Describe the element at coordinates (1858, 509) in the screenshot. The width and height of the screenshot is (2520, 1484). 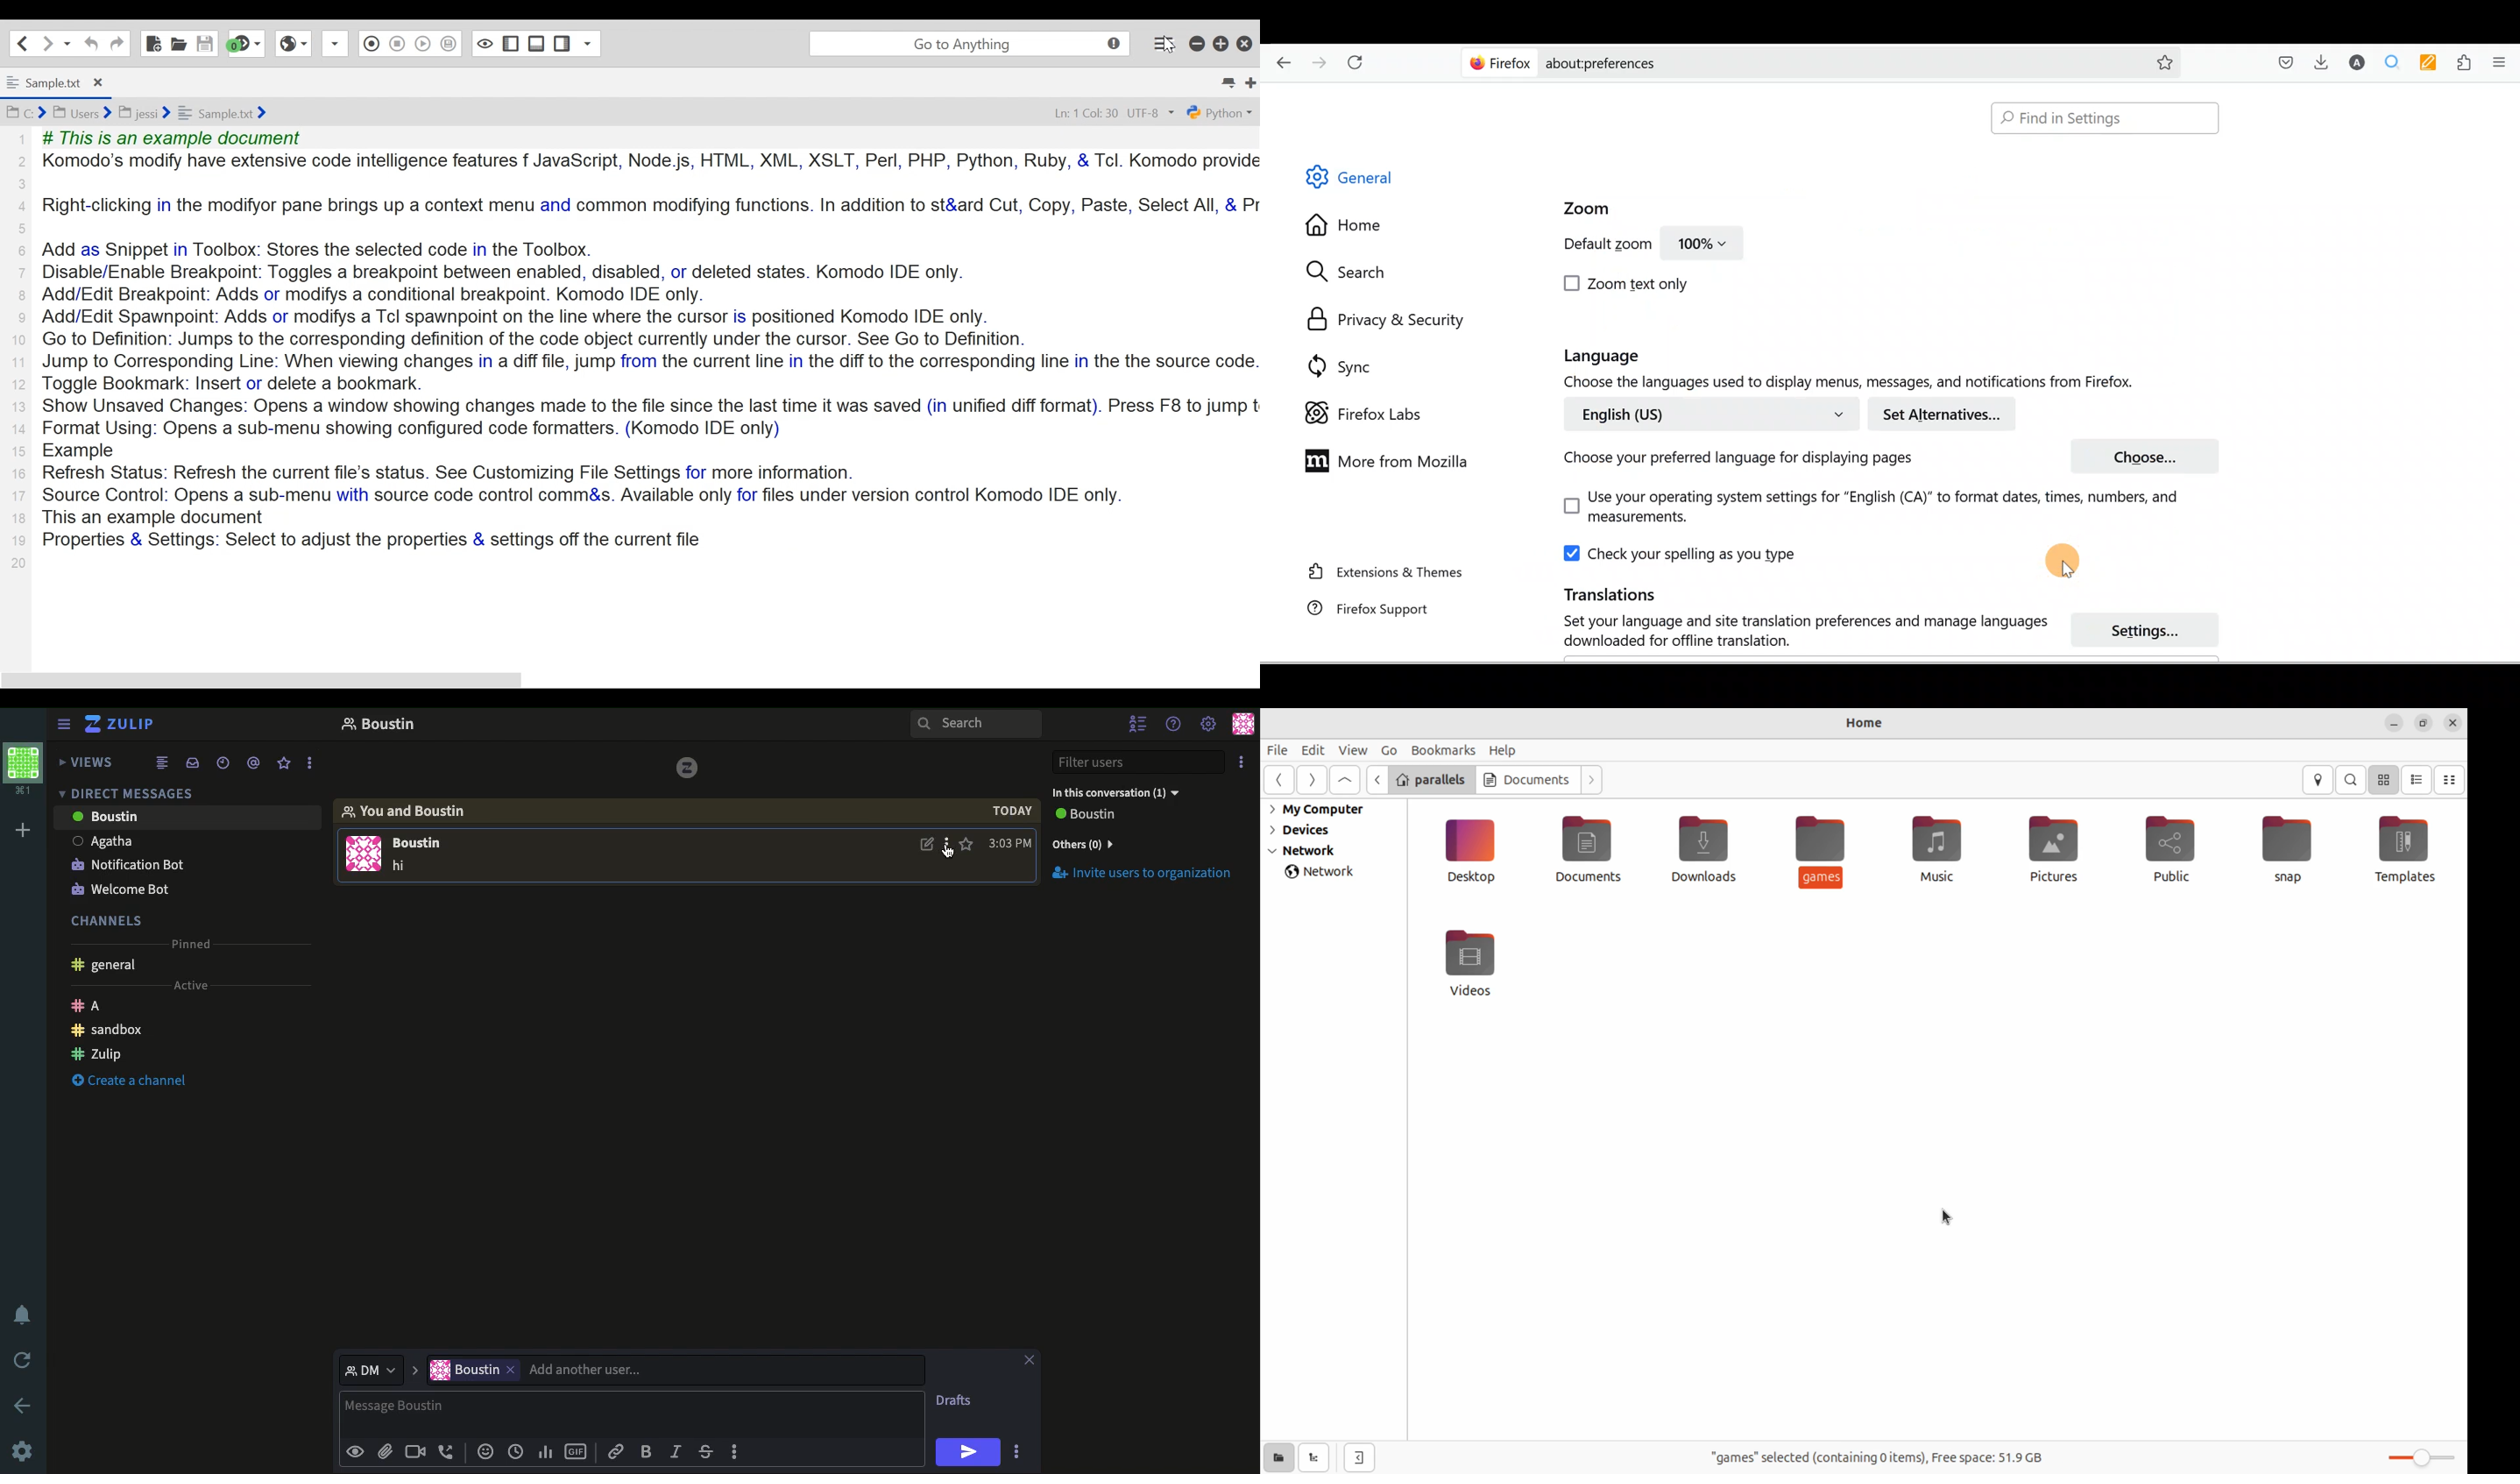
I see `Use your operating system settings for "English(CA)" to format dates, times, numbers and measurements.` at that location.